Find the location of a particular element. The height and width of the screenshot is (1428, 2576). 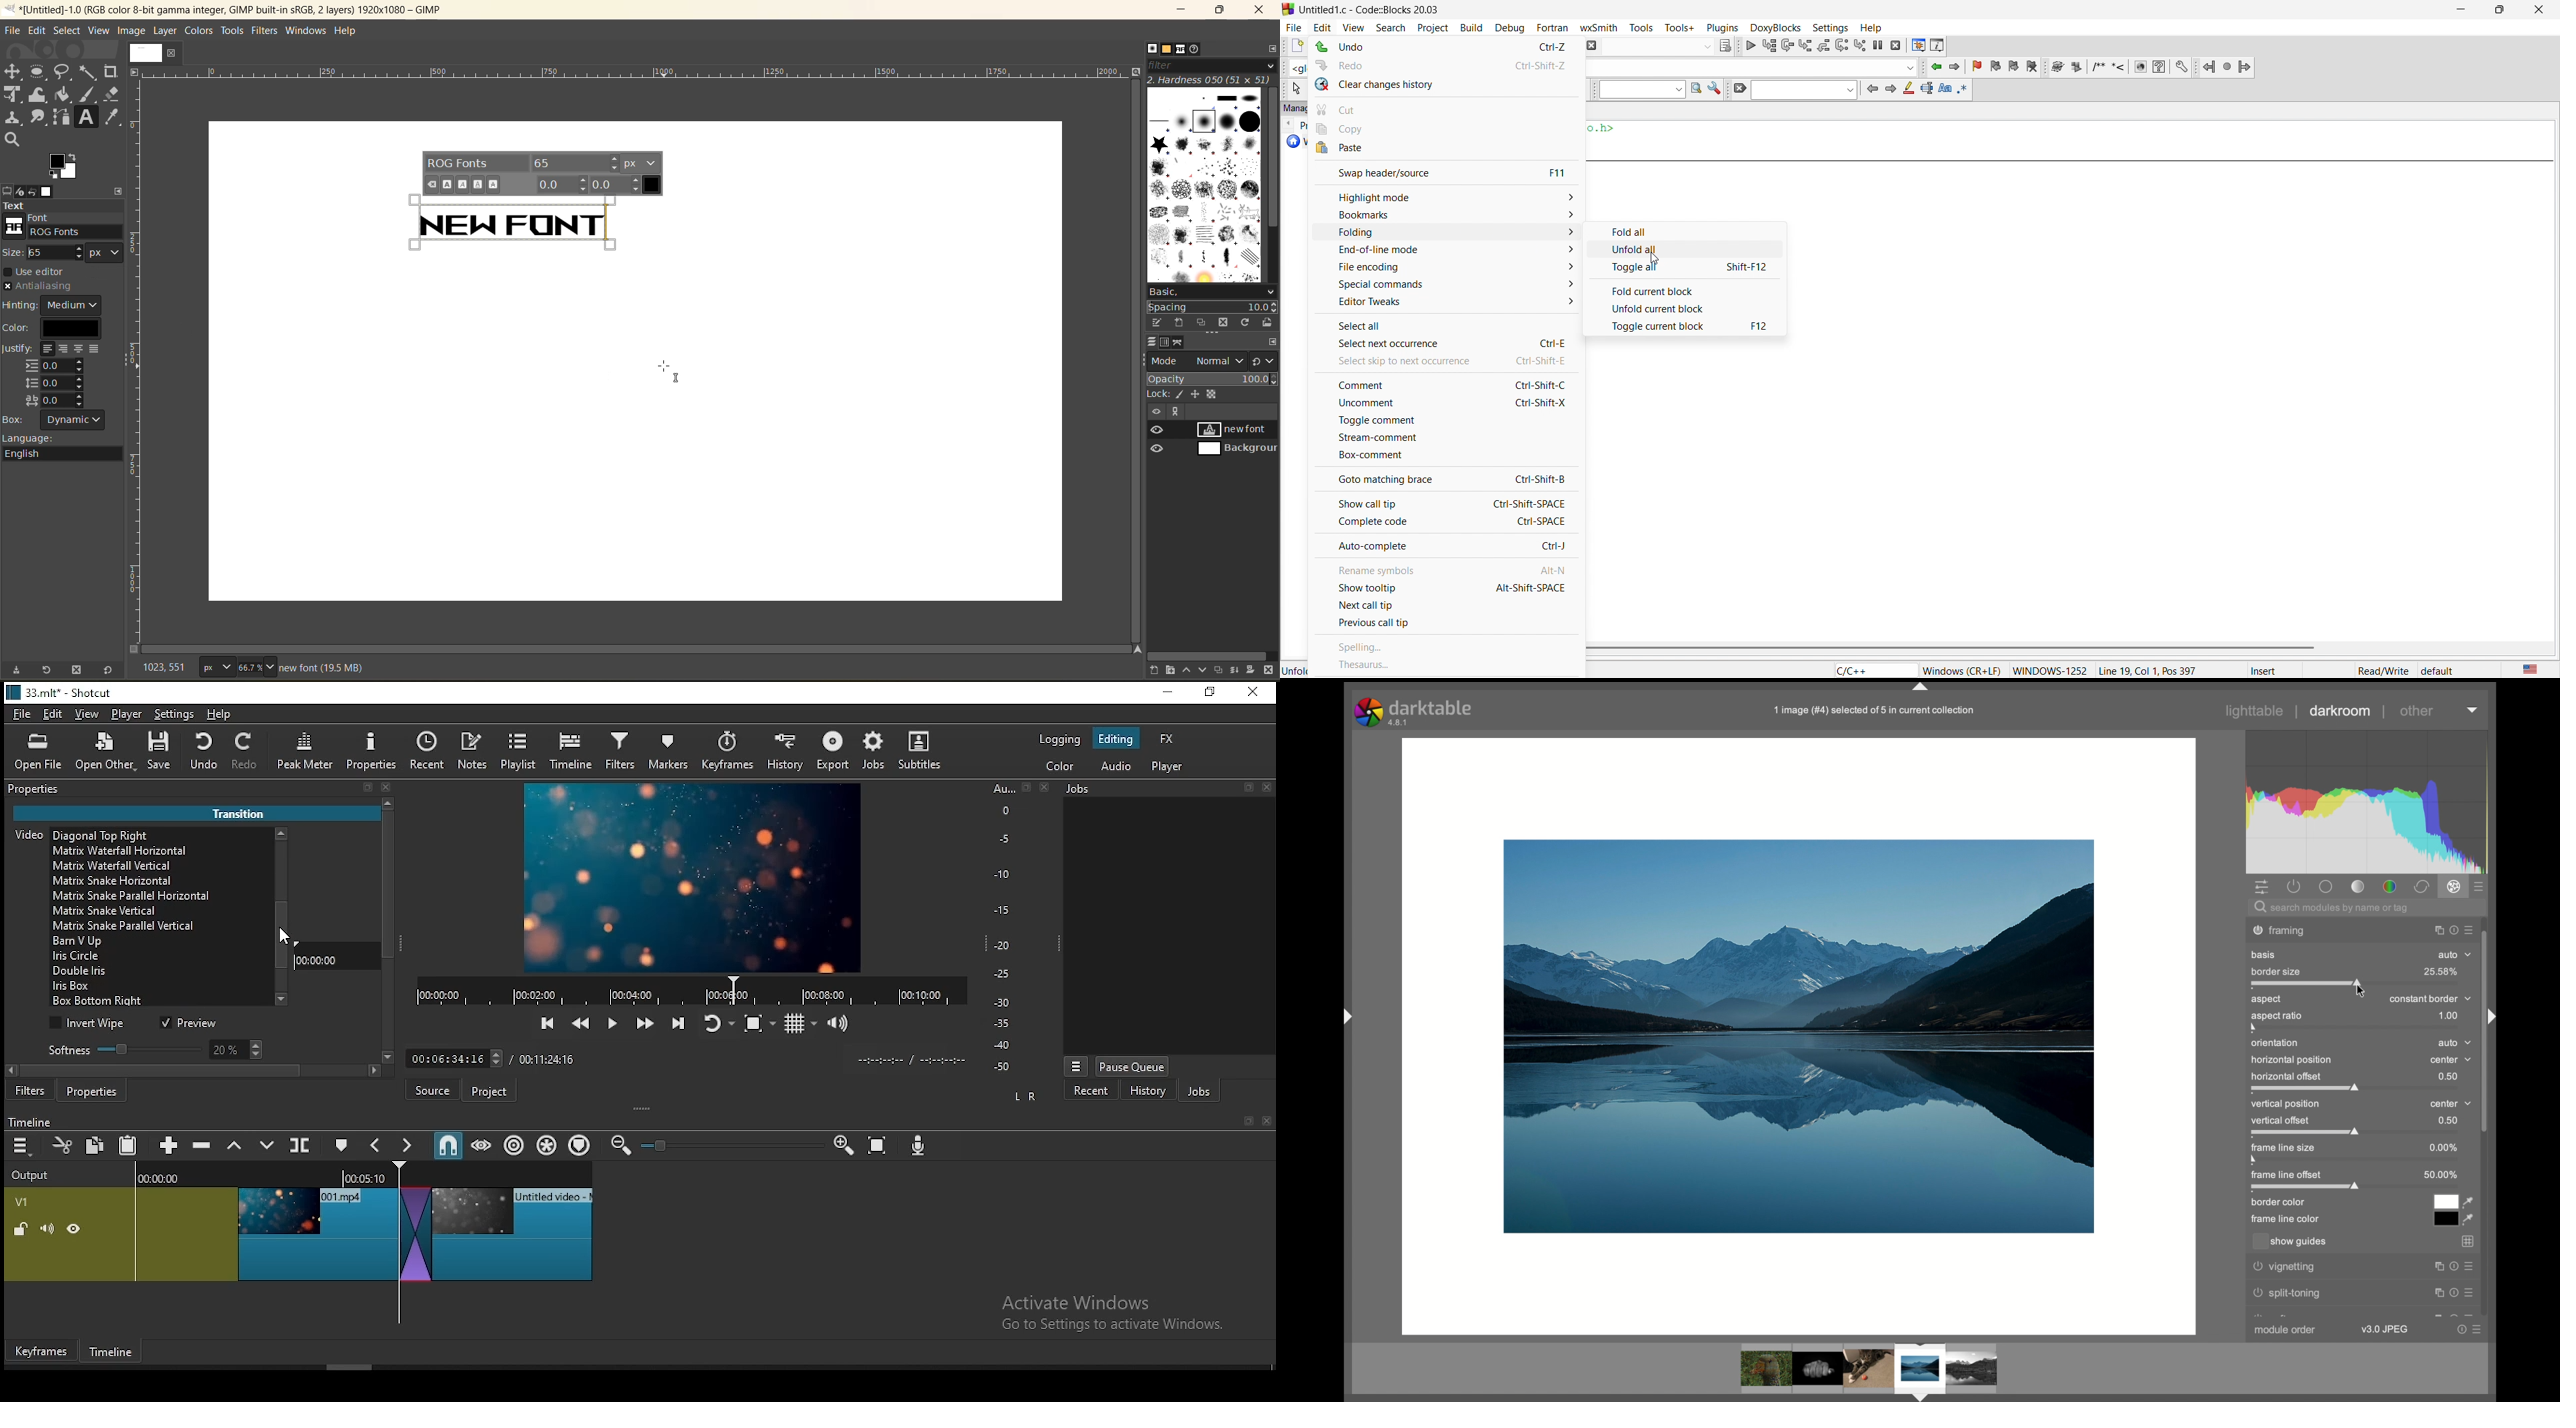

transition option is located at coordinates (161, 973).